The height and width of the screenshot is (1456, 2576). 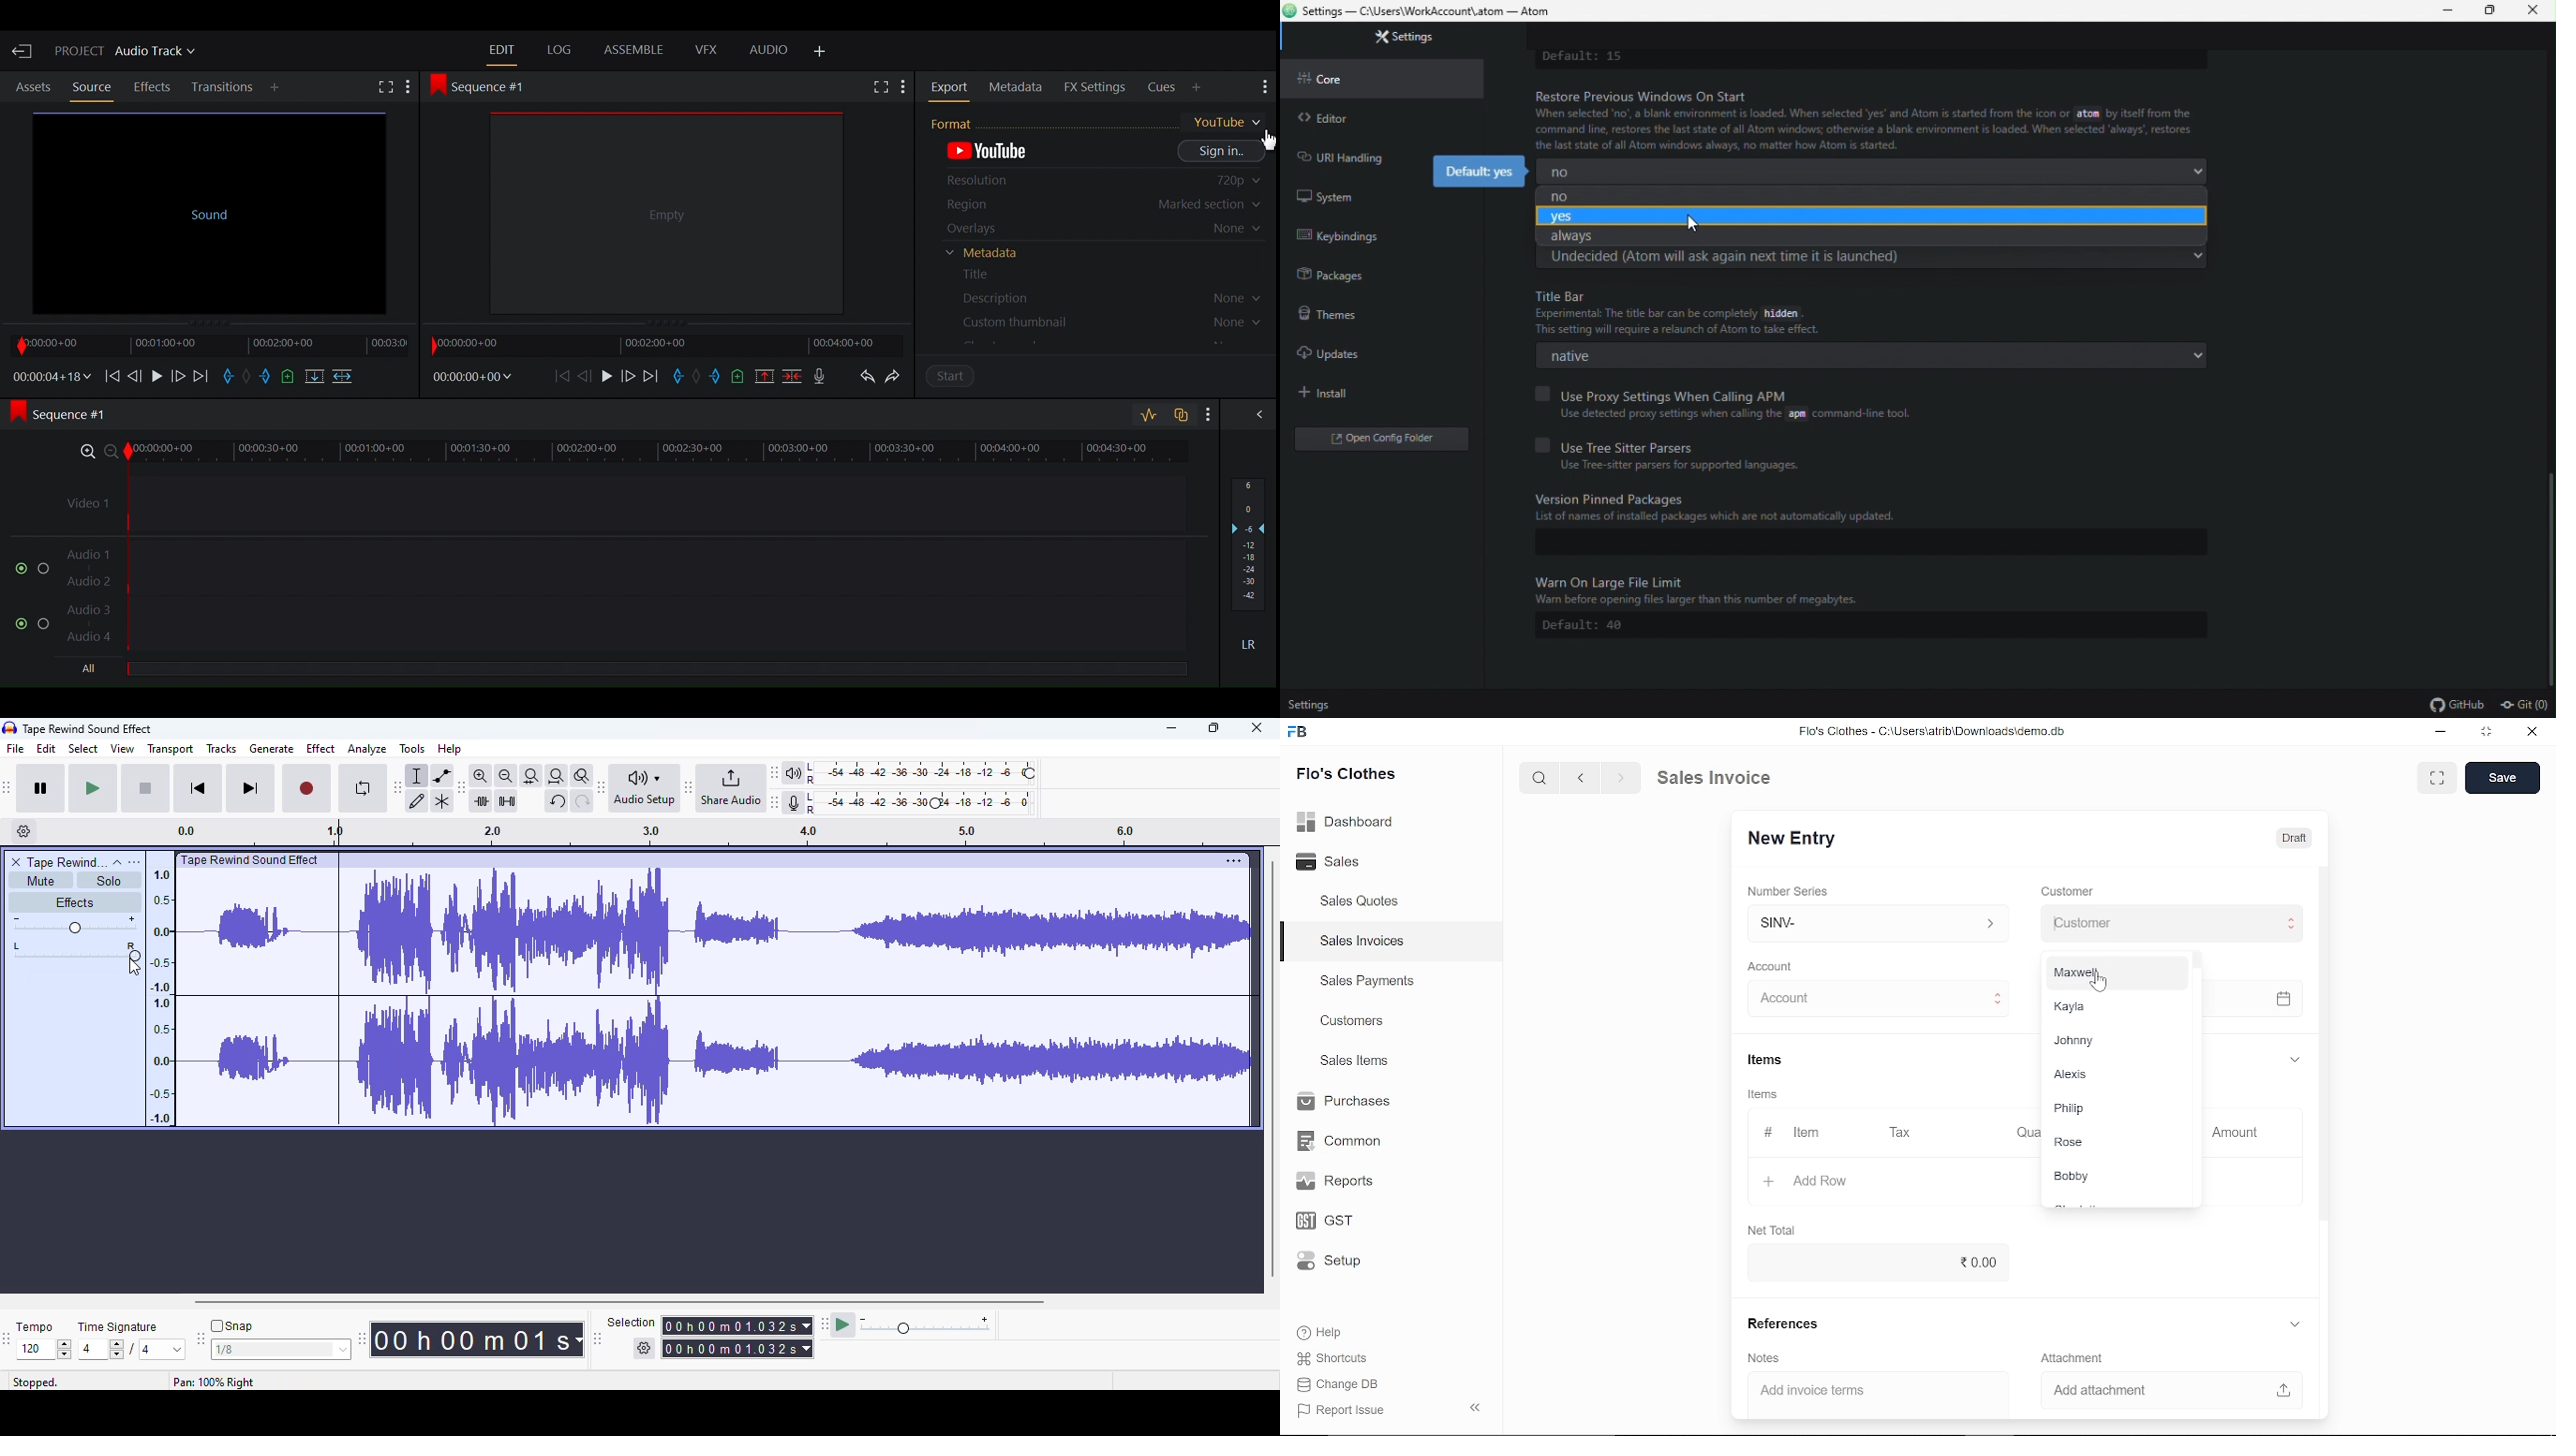 What do you see at coordinates (2327, 1042) in the screenshot?
I see `vertical scrollbar` at bounding box center [2327, 1042].